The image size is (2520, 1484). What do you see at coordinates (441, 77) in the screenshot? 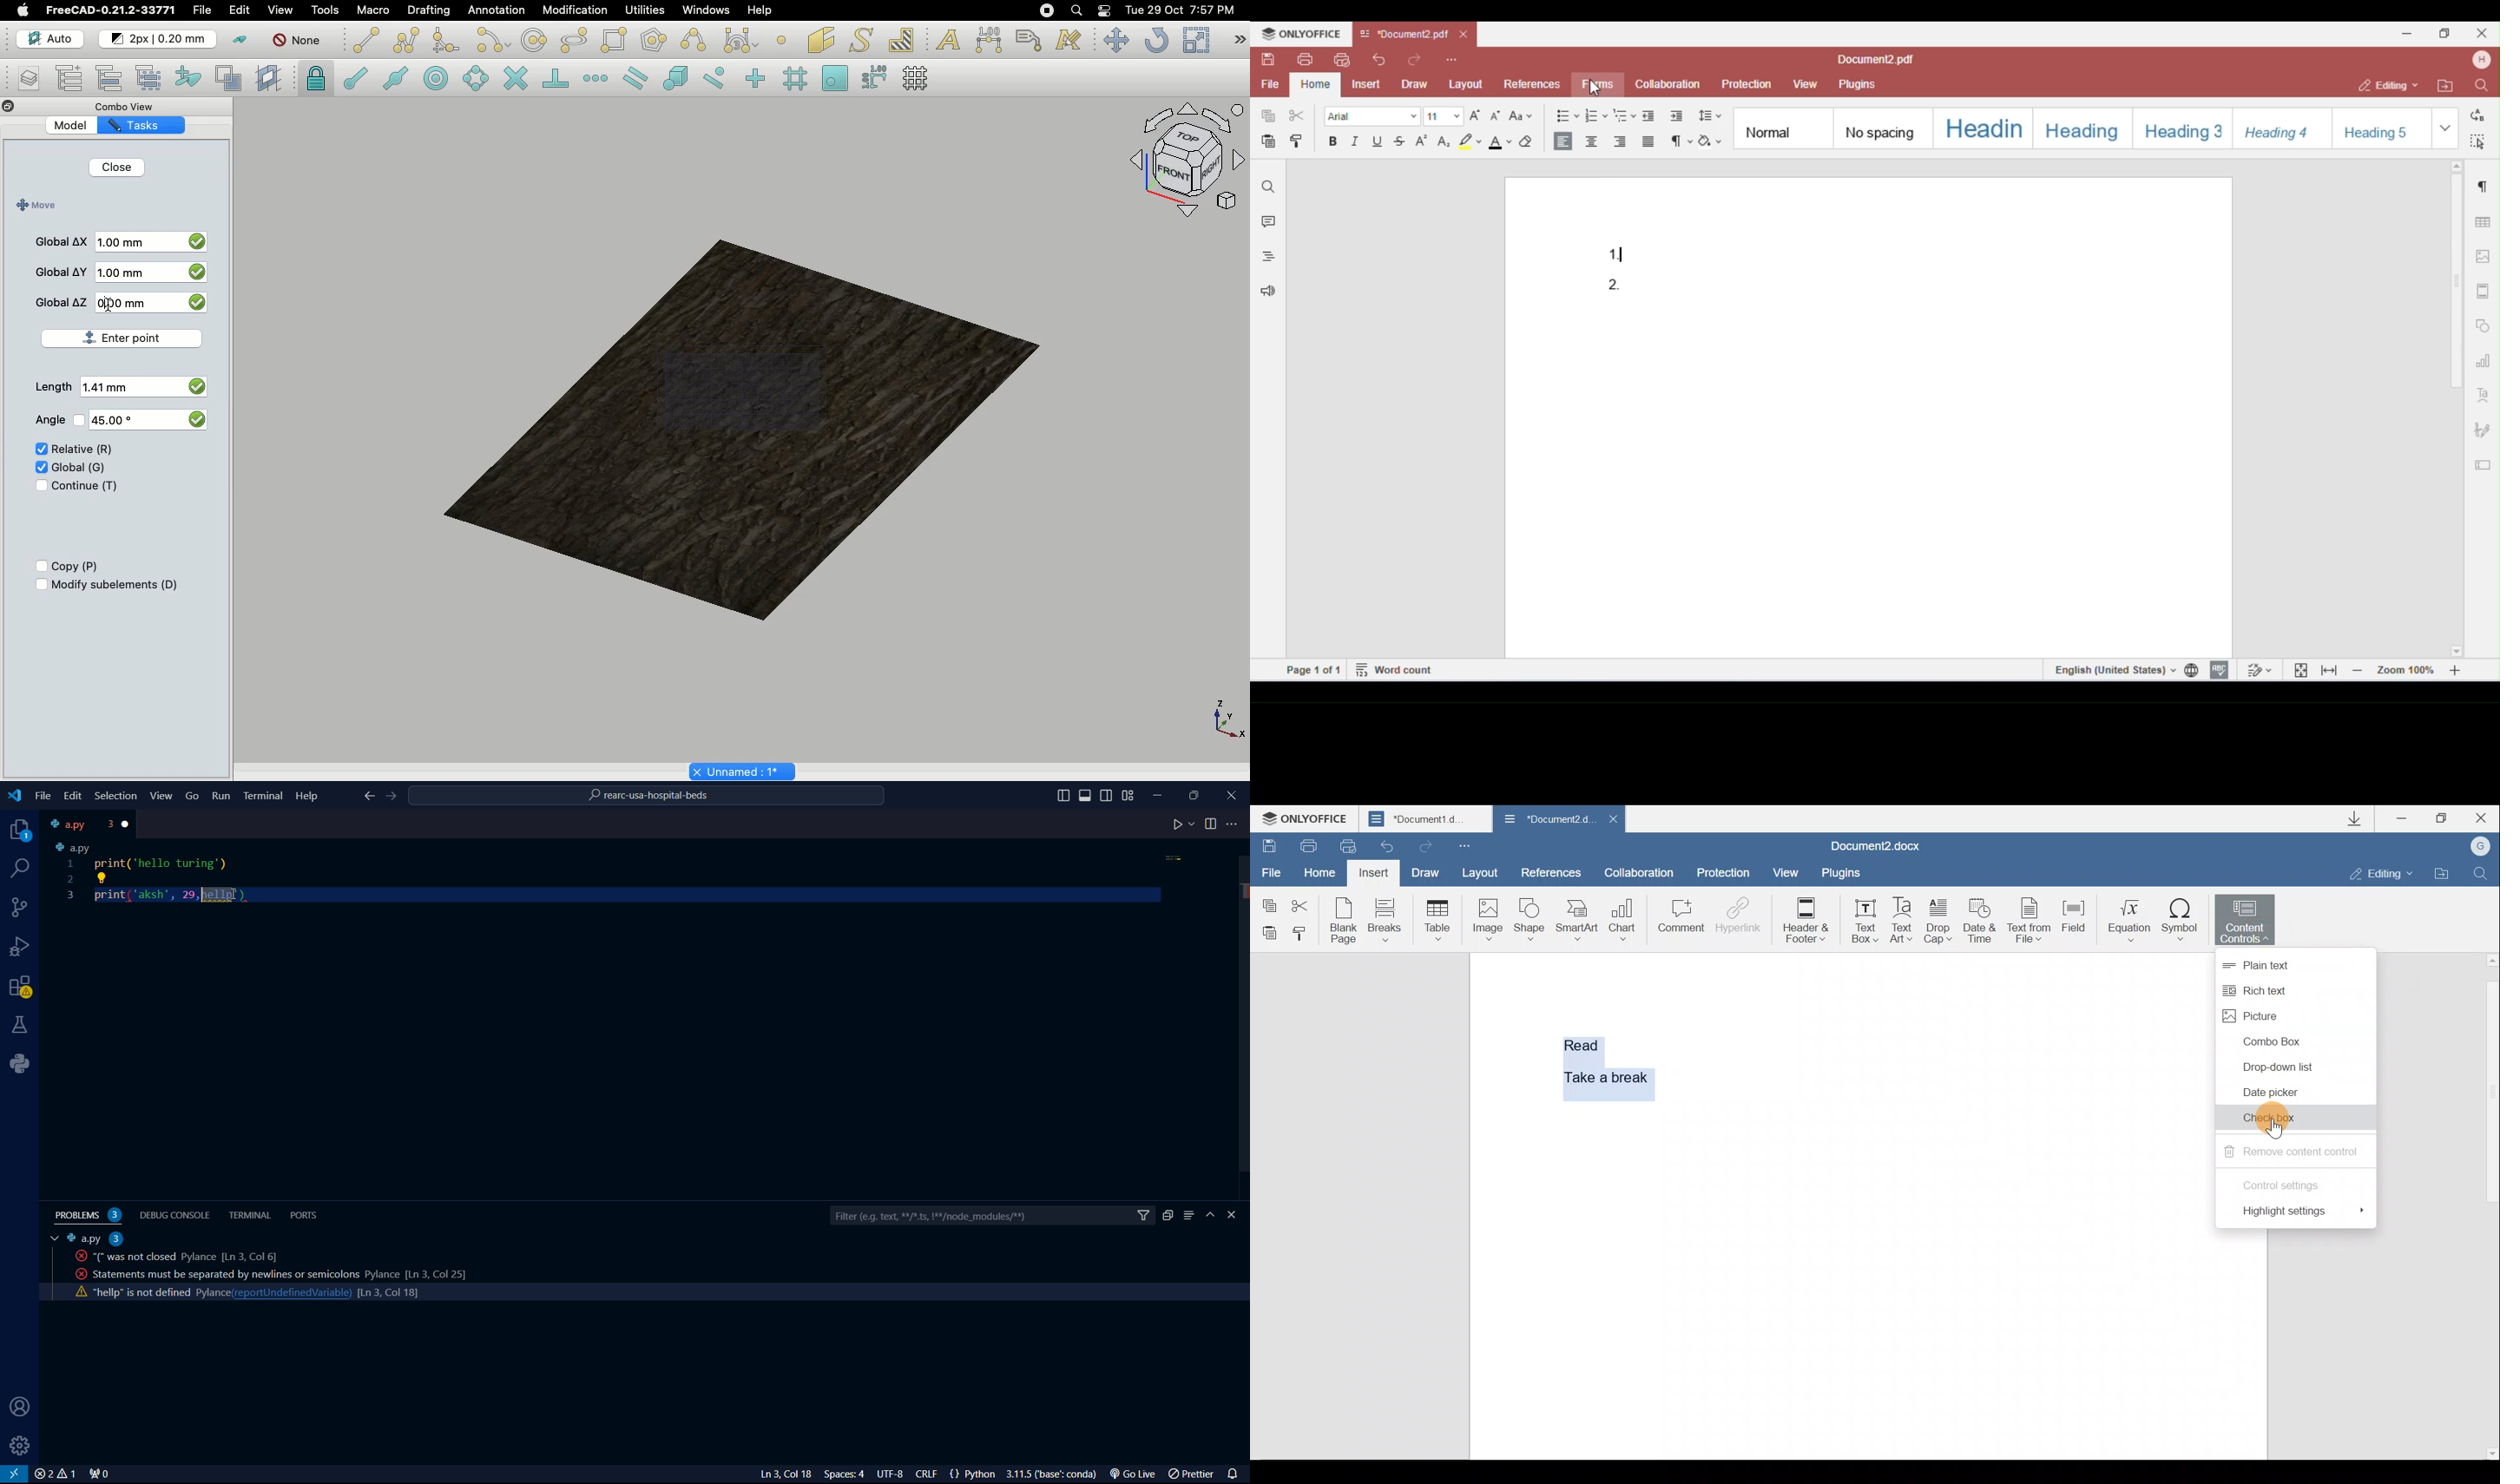
I see `Snap center` at bounding box center [441, 77].